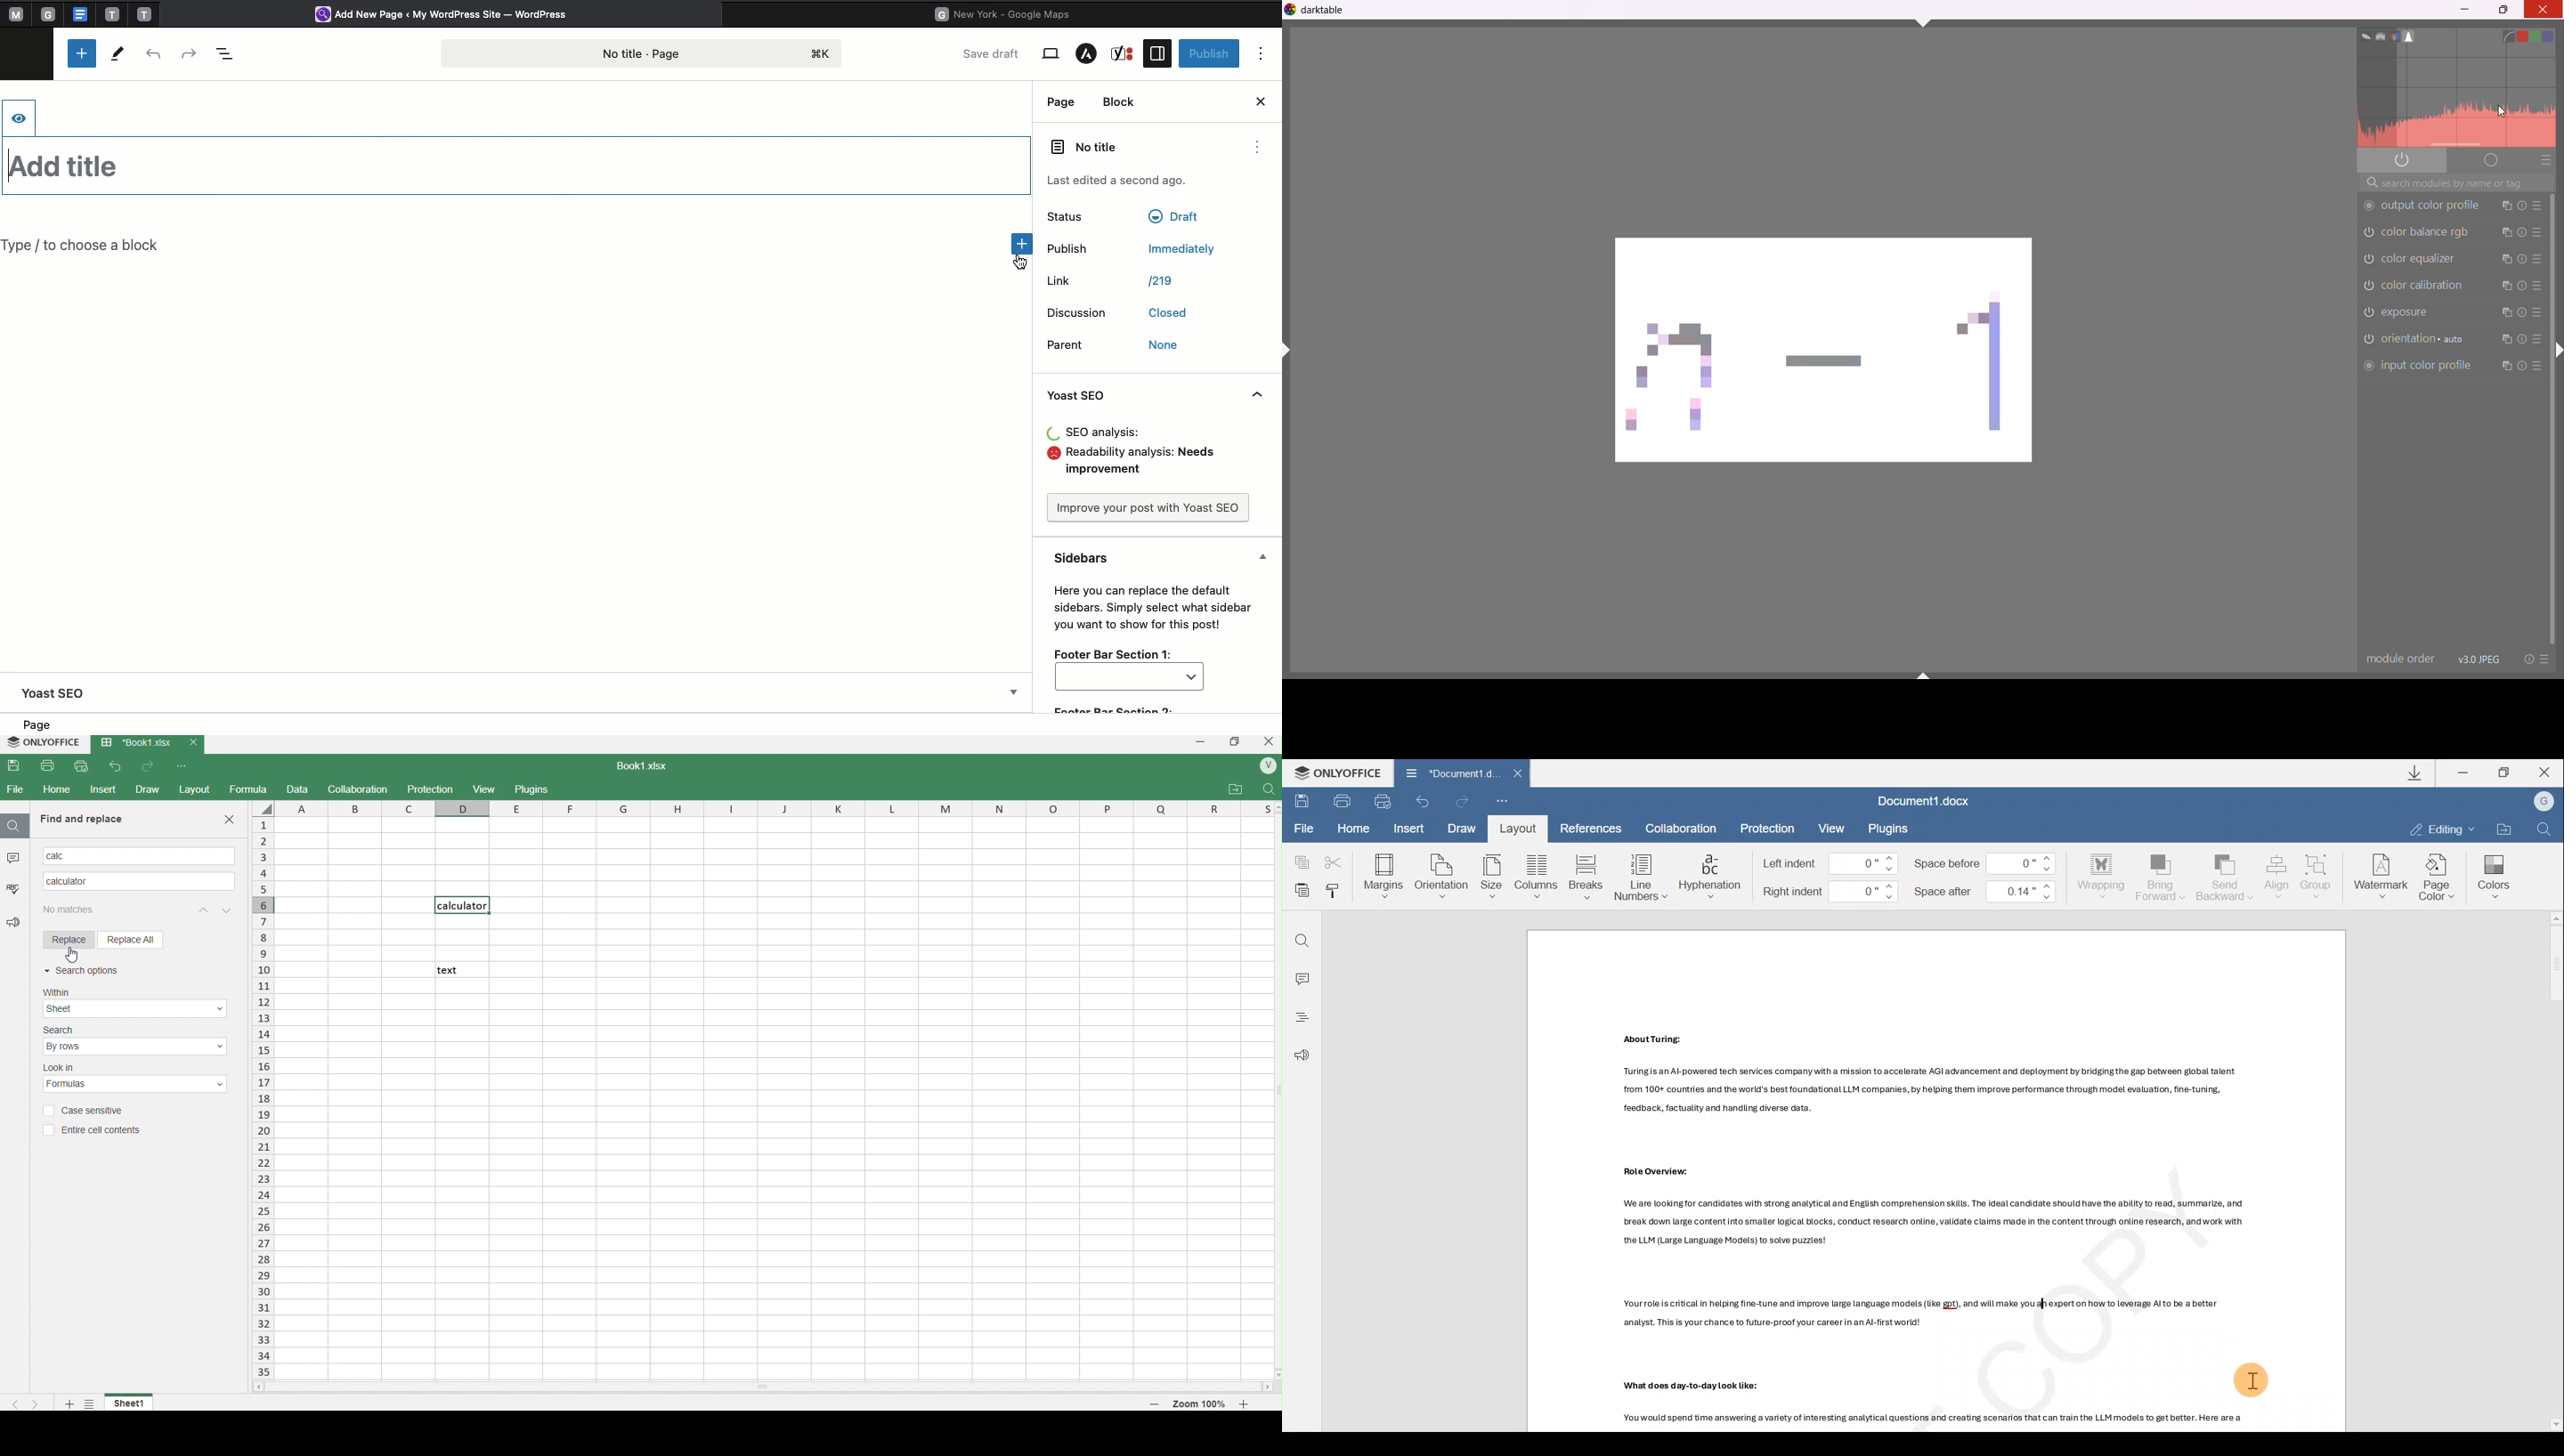  What do you see at coordinates (1538, 874) in the screenshot?
I see `Columns` at bounding box center [1538, 874].